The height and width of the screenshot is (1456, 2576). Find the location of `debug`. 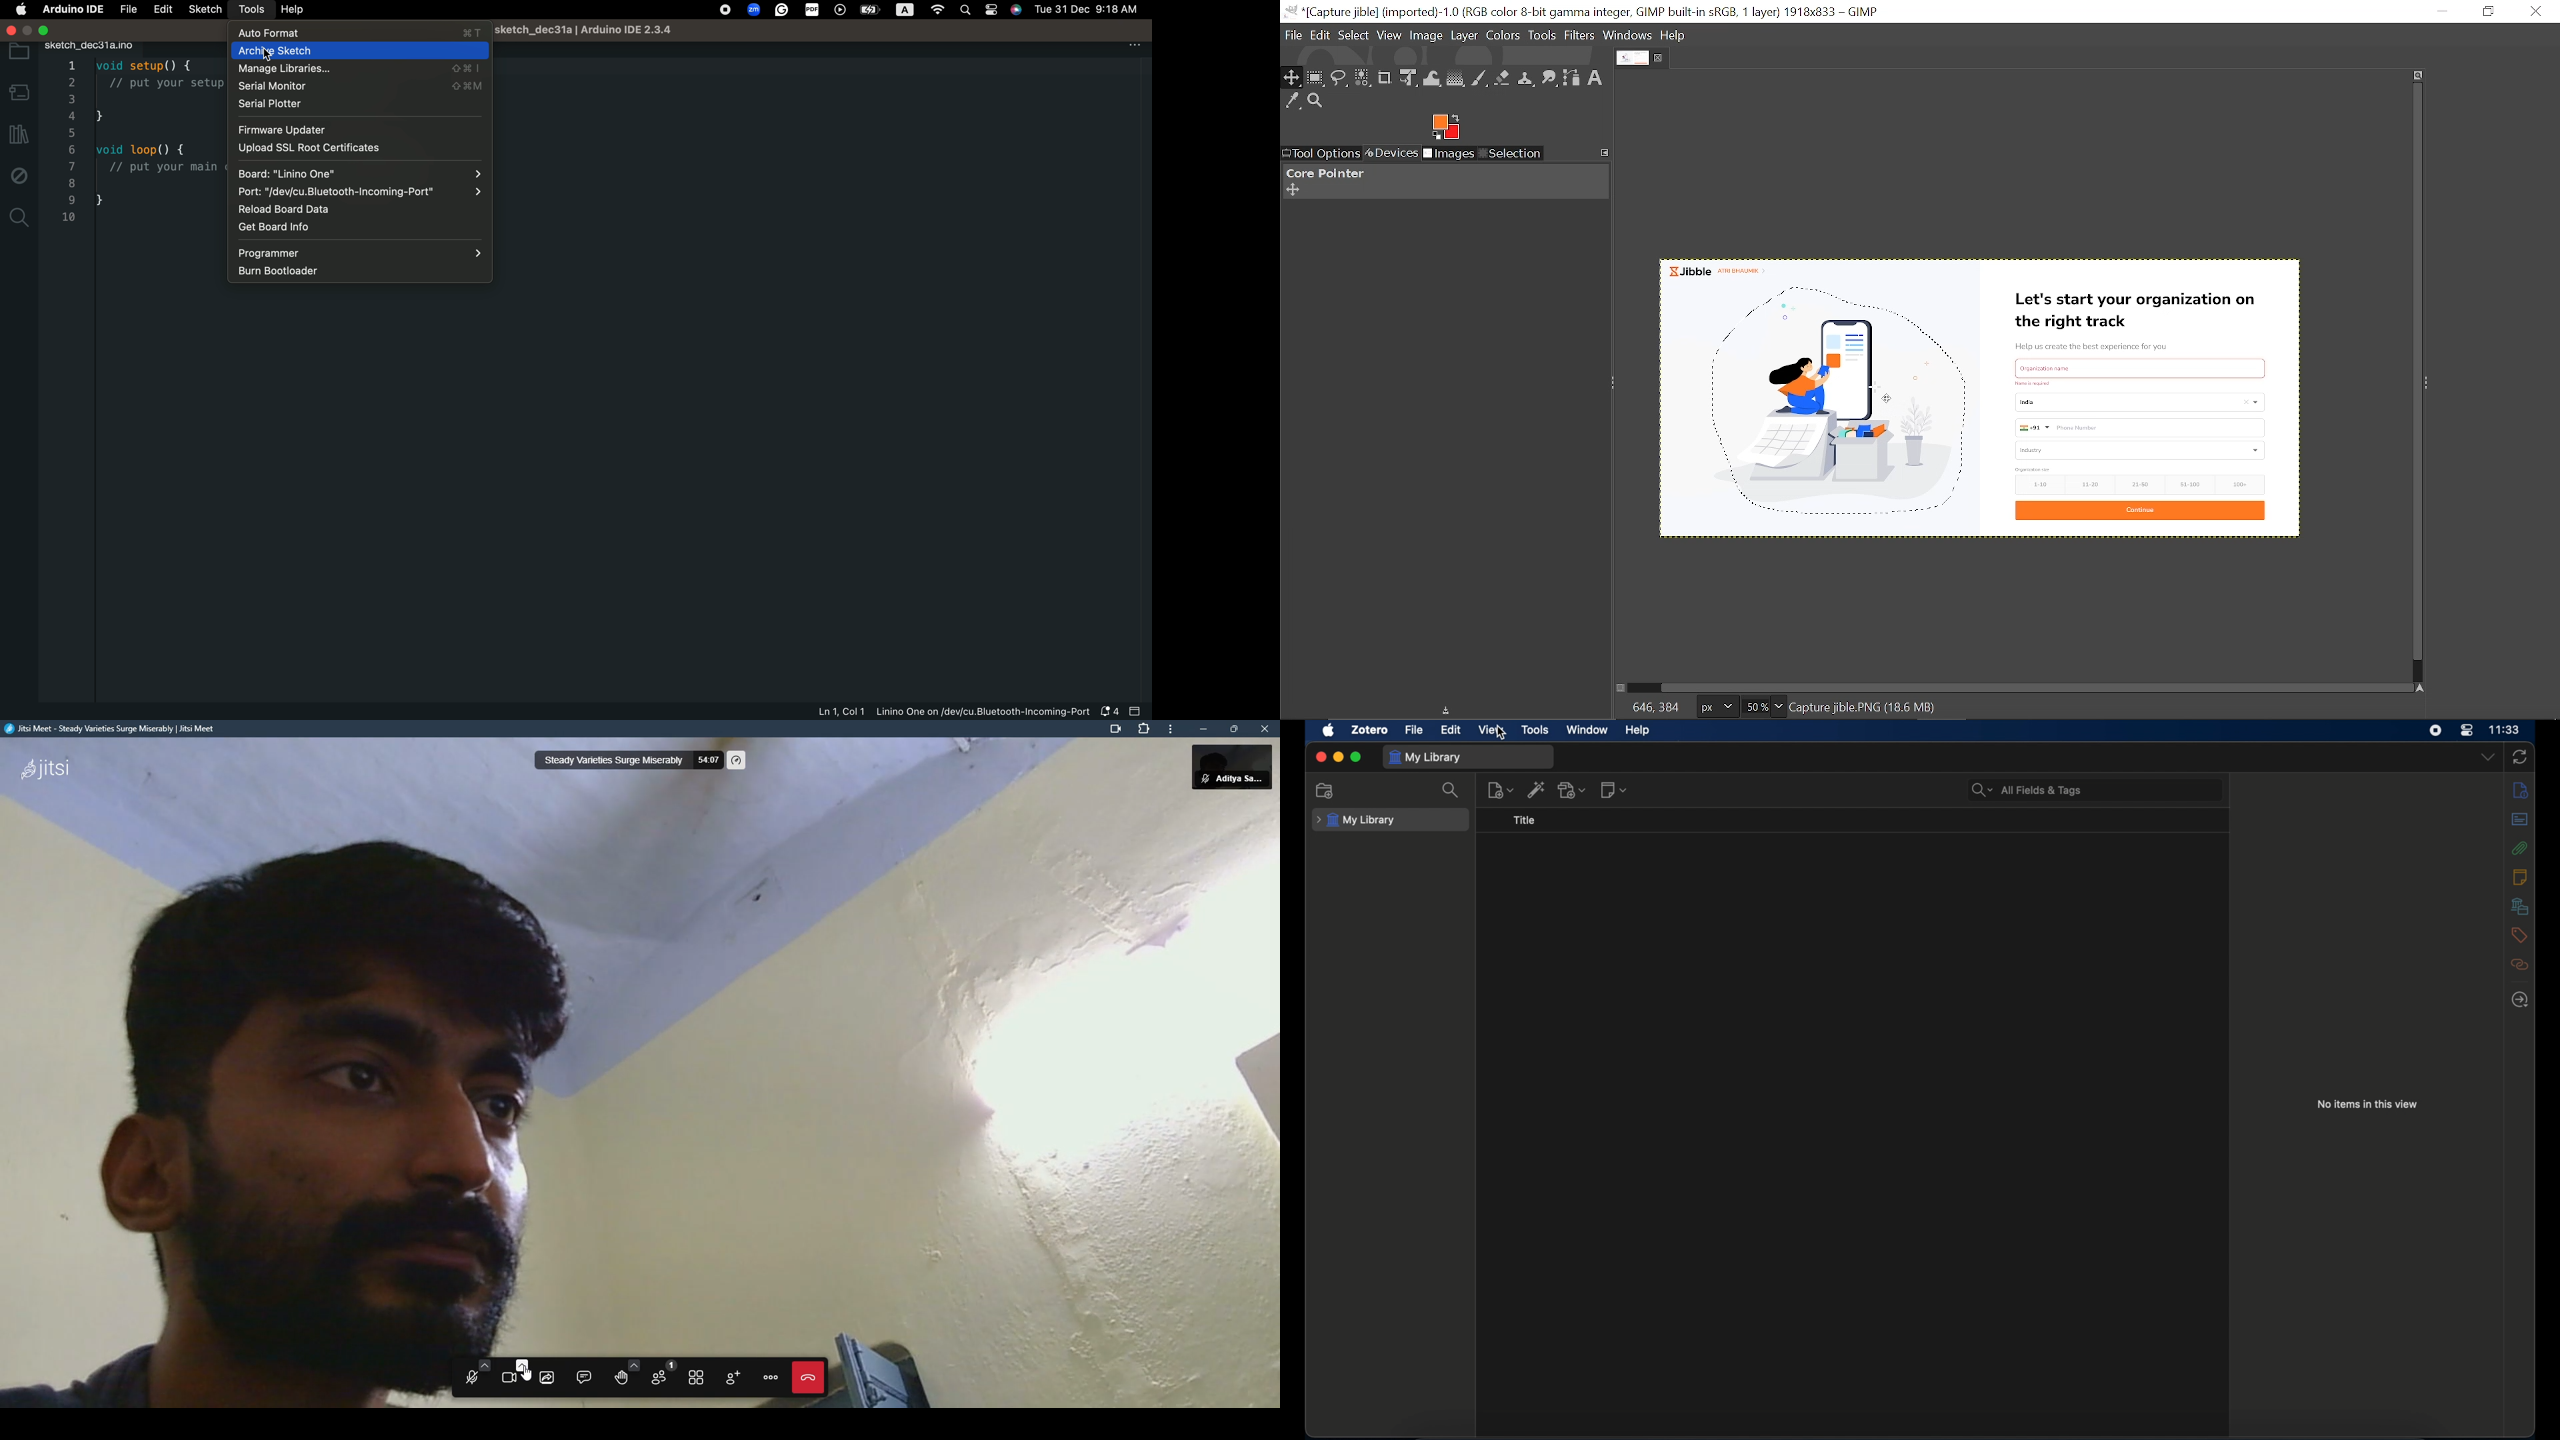

debug is located at coordinates (20, 175).